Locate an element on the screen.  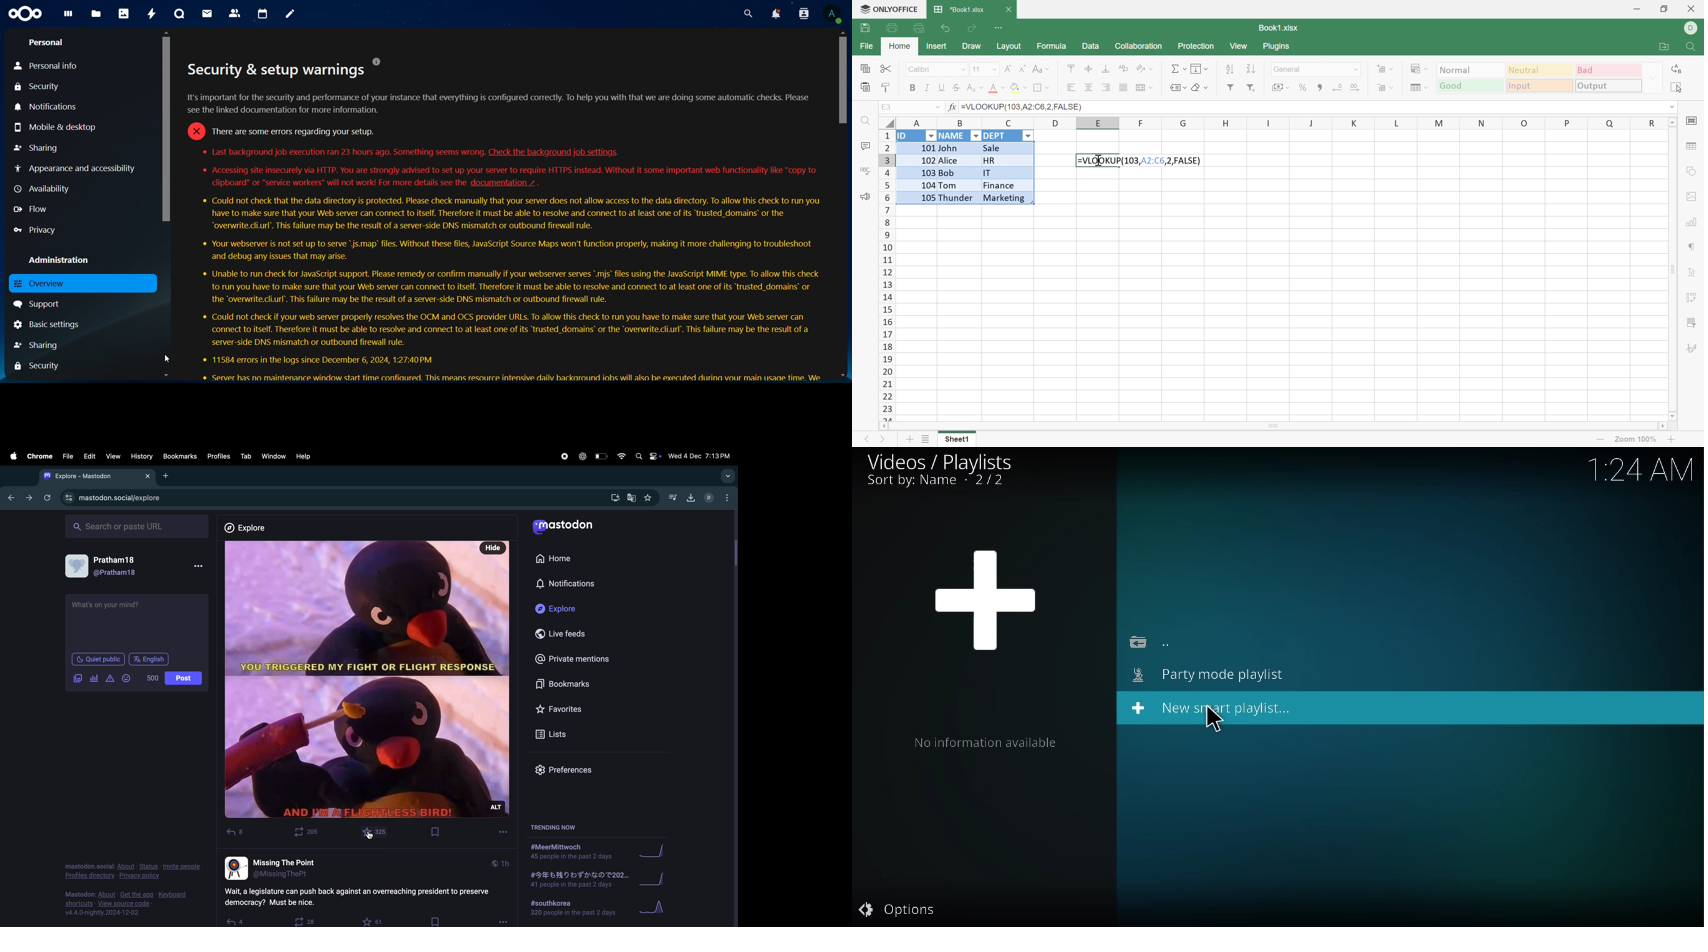
Scrollbar is located at coordinates (162, 205).